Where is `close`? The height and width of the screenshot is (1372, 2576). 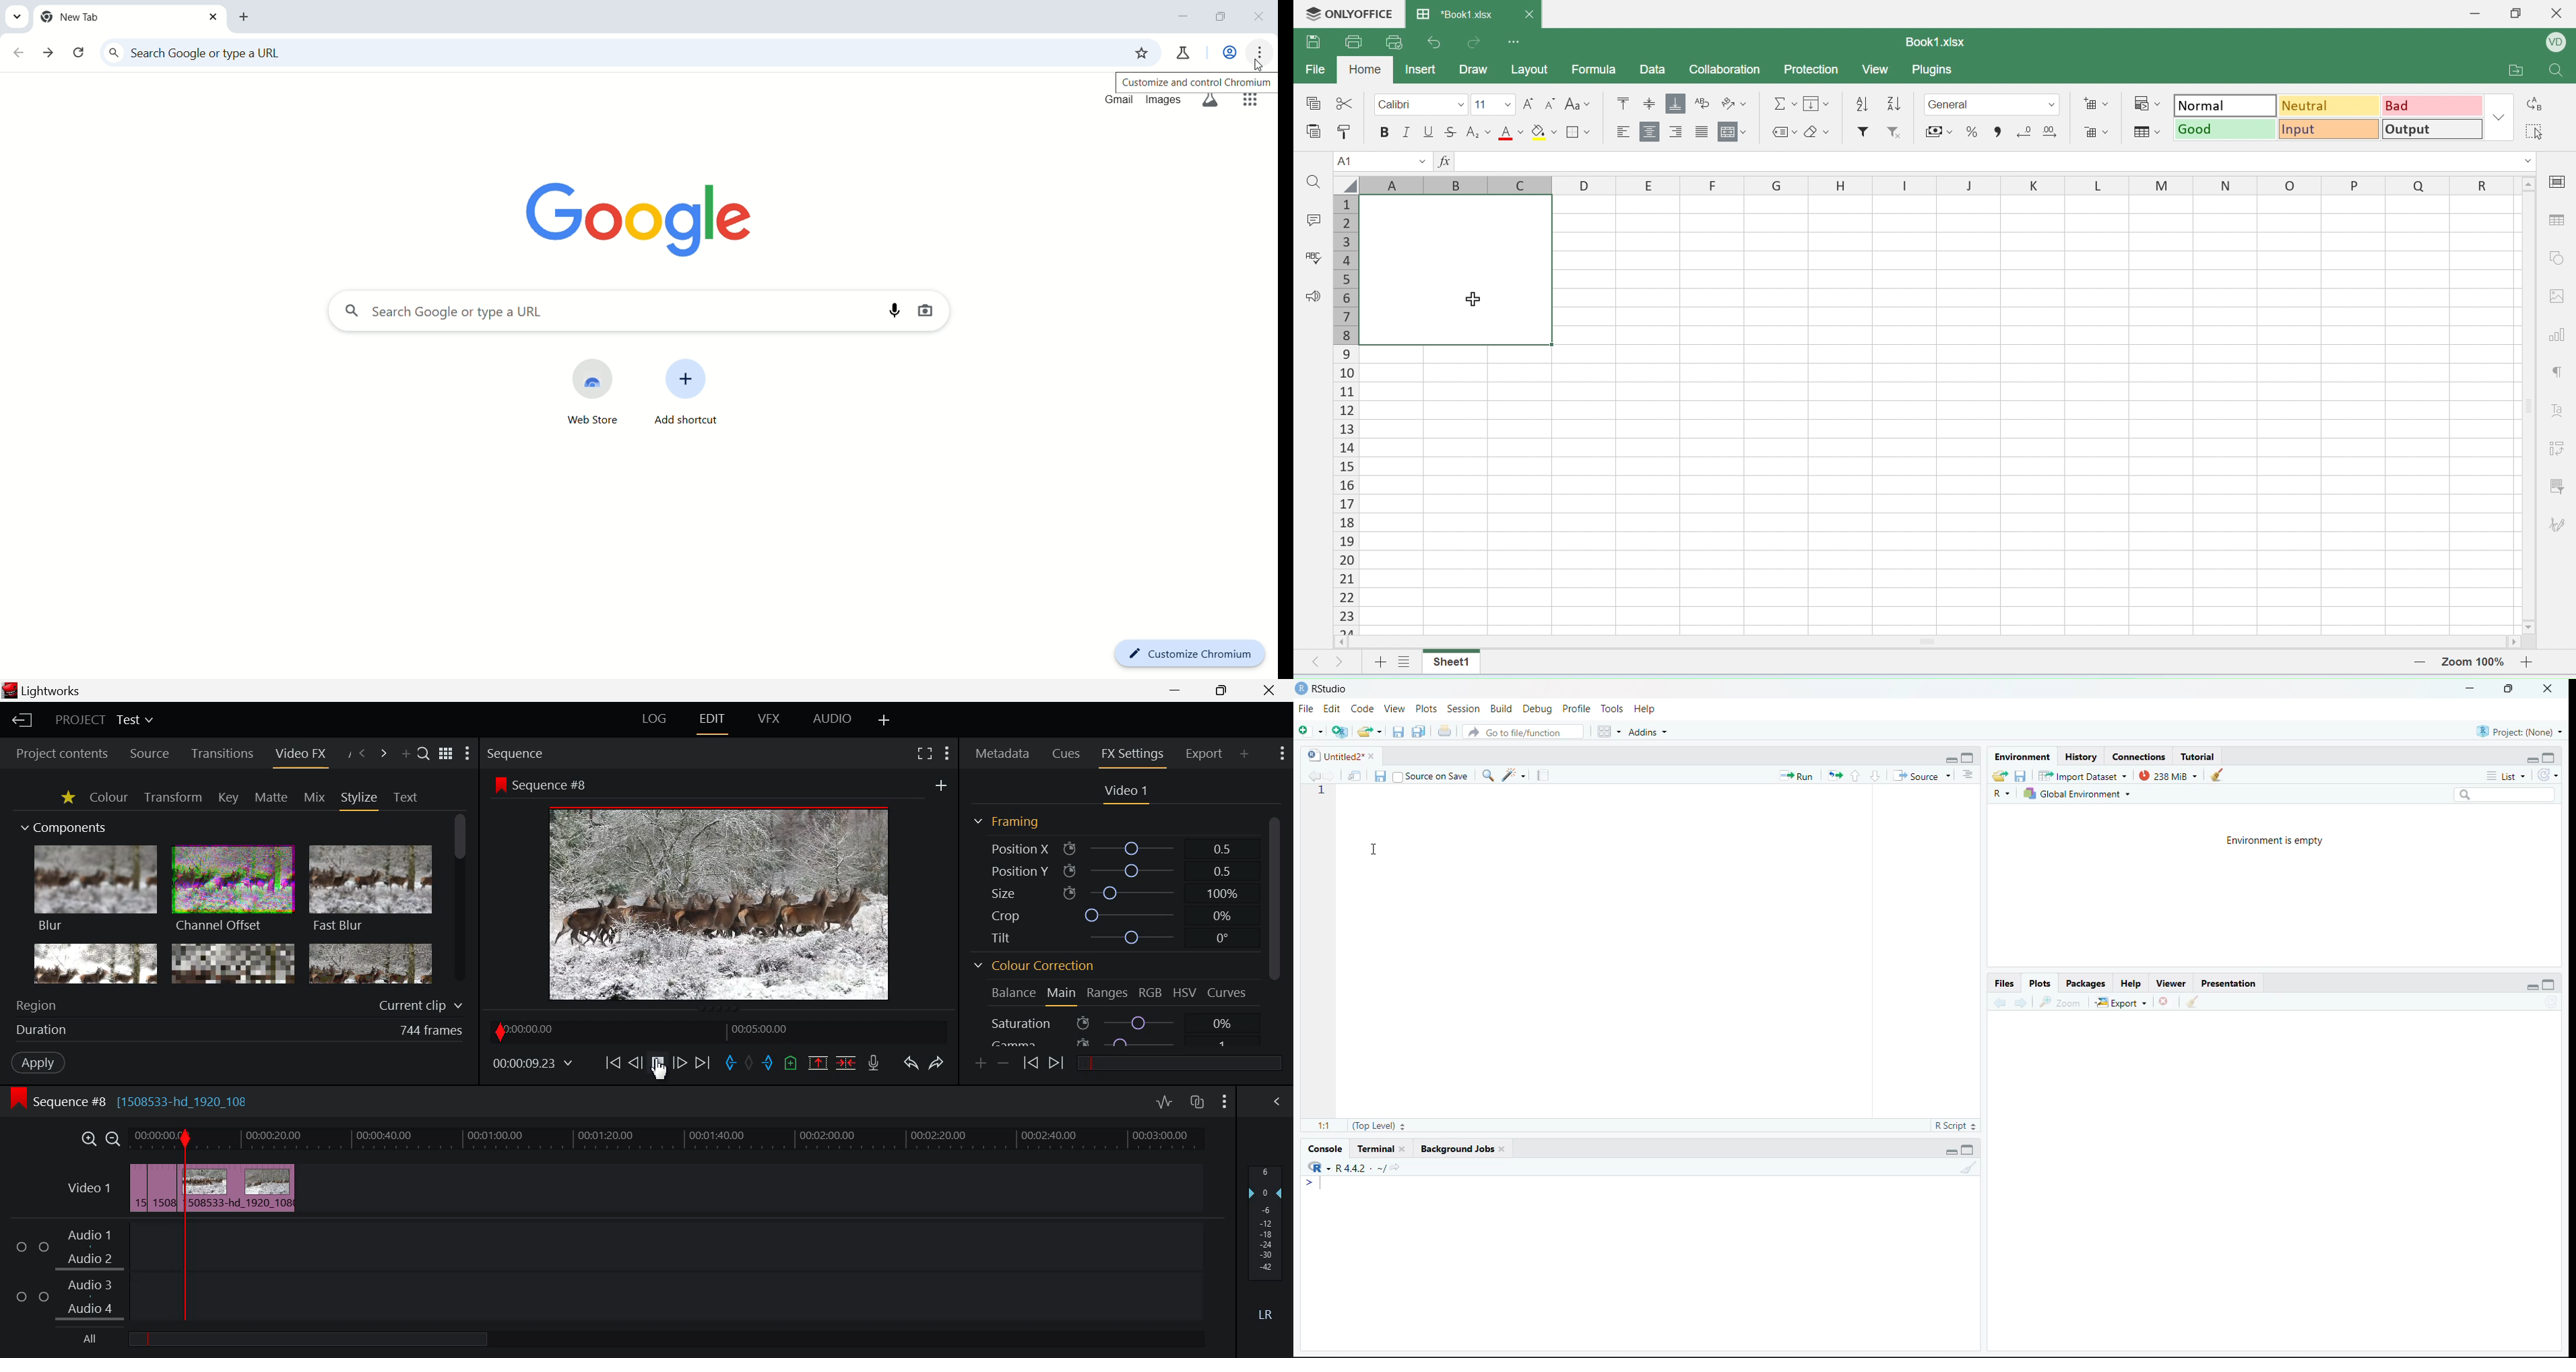
close is located at coordinates (1406, 1149).